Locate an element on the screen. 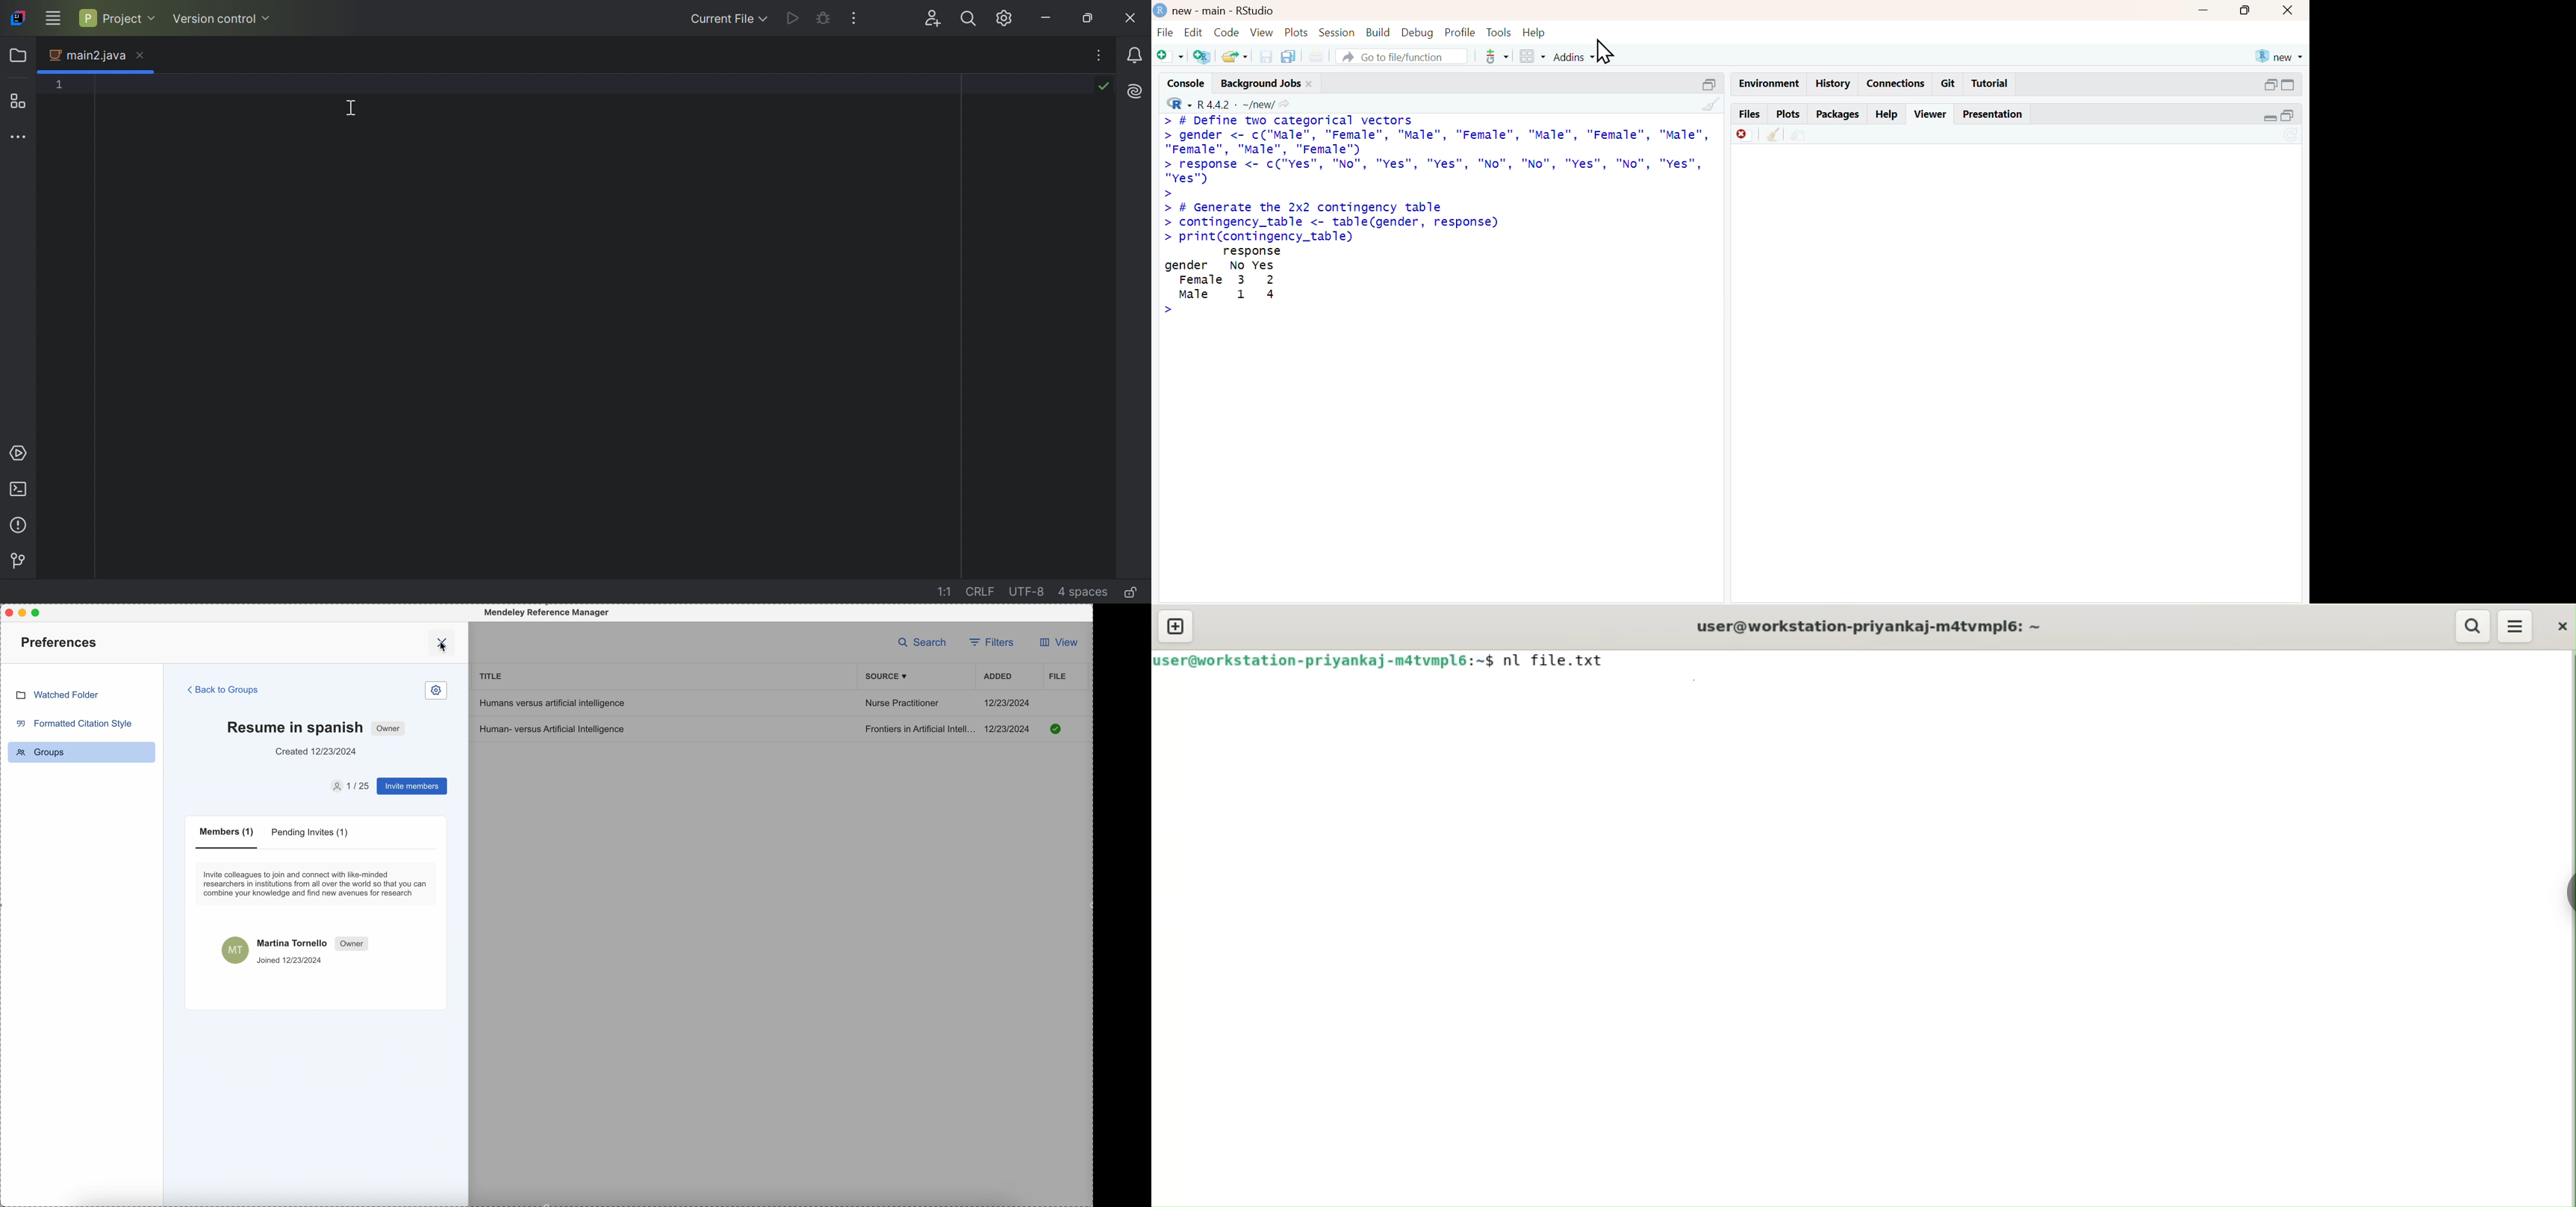 The image size is (2576, 1232). history is located at coordinates (1834, 83).